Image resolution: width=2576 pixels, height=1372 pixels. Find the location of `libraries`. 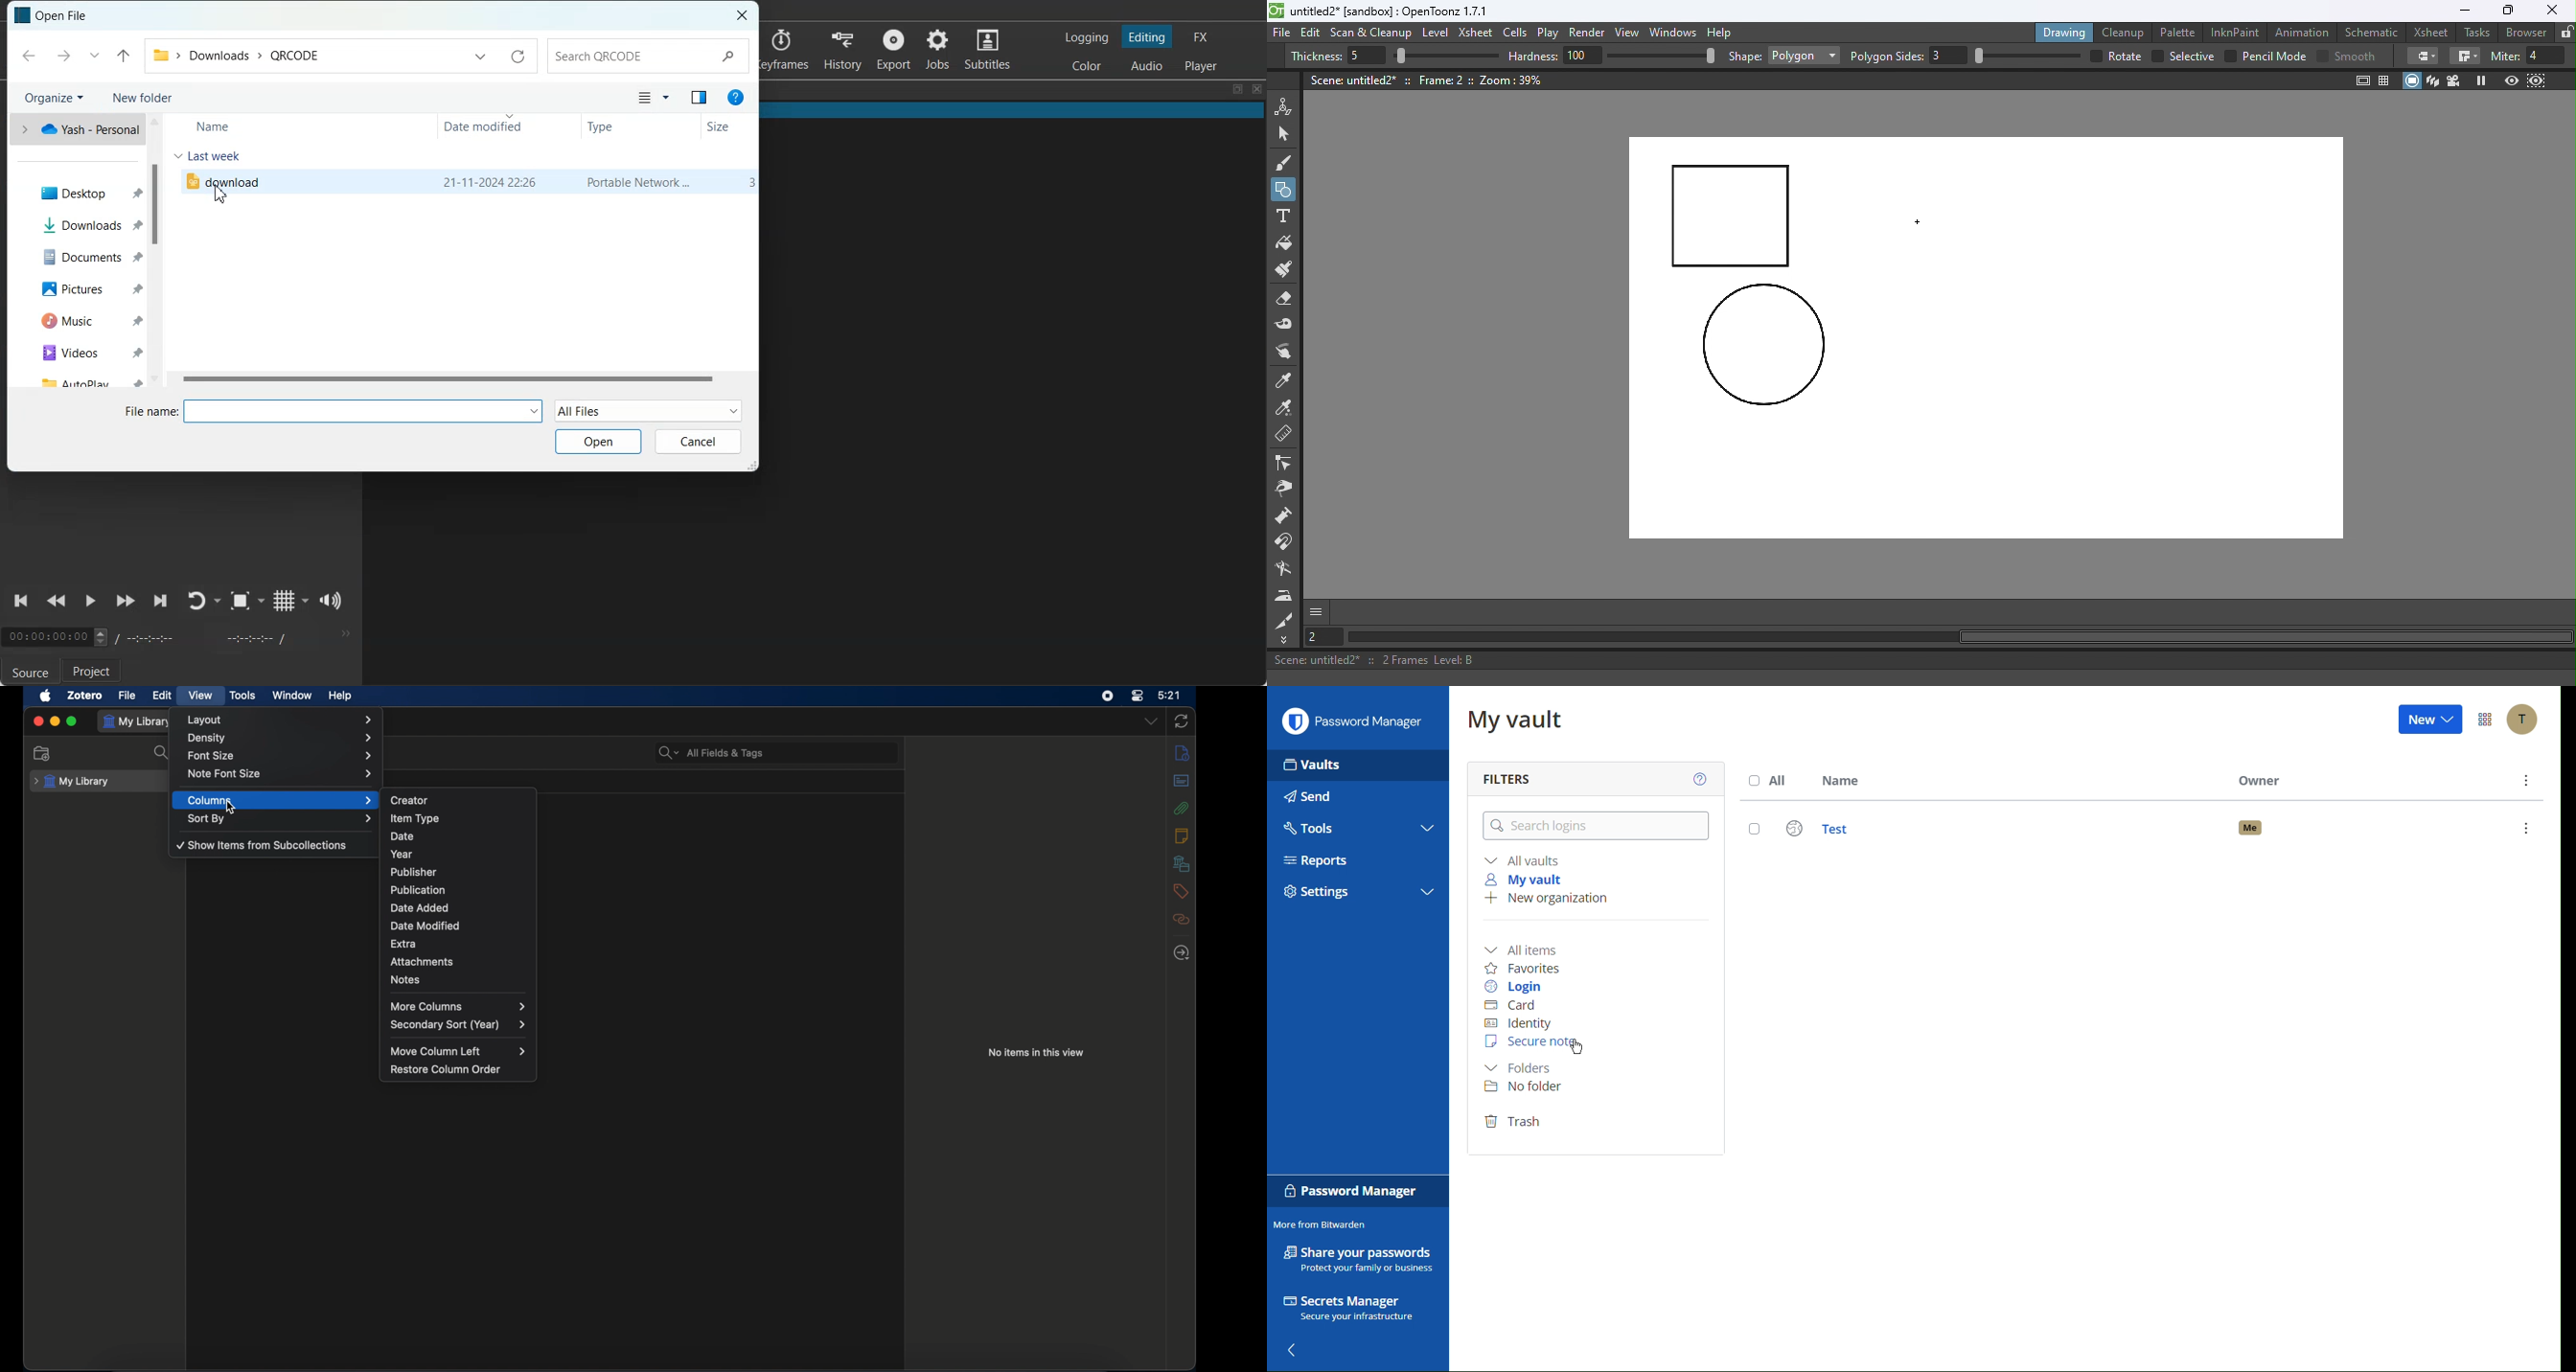

libraries is located at coordinates (1182, 863).